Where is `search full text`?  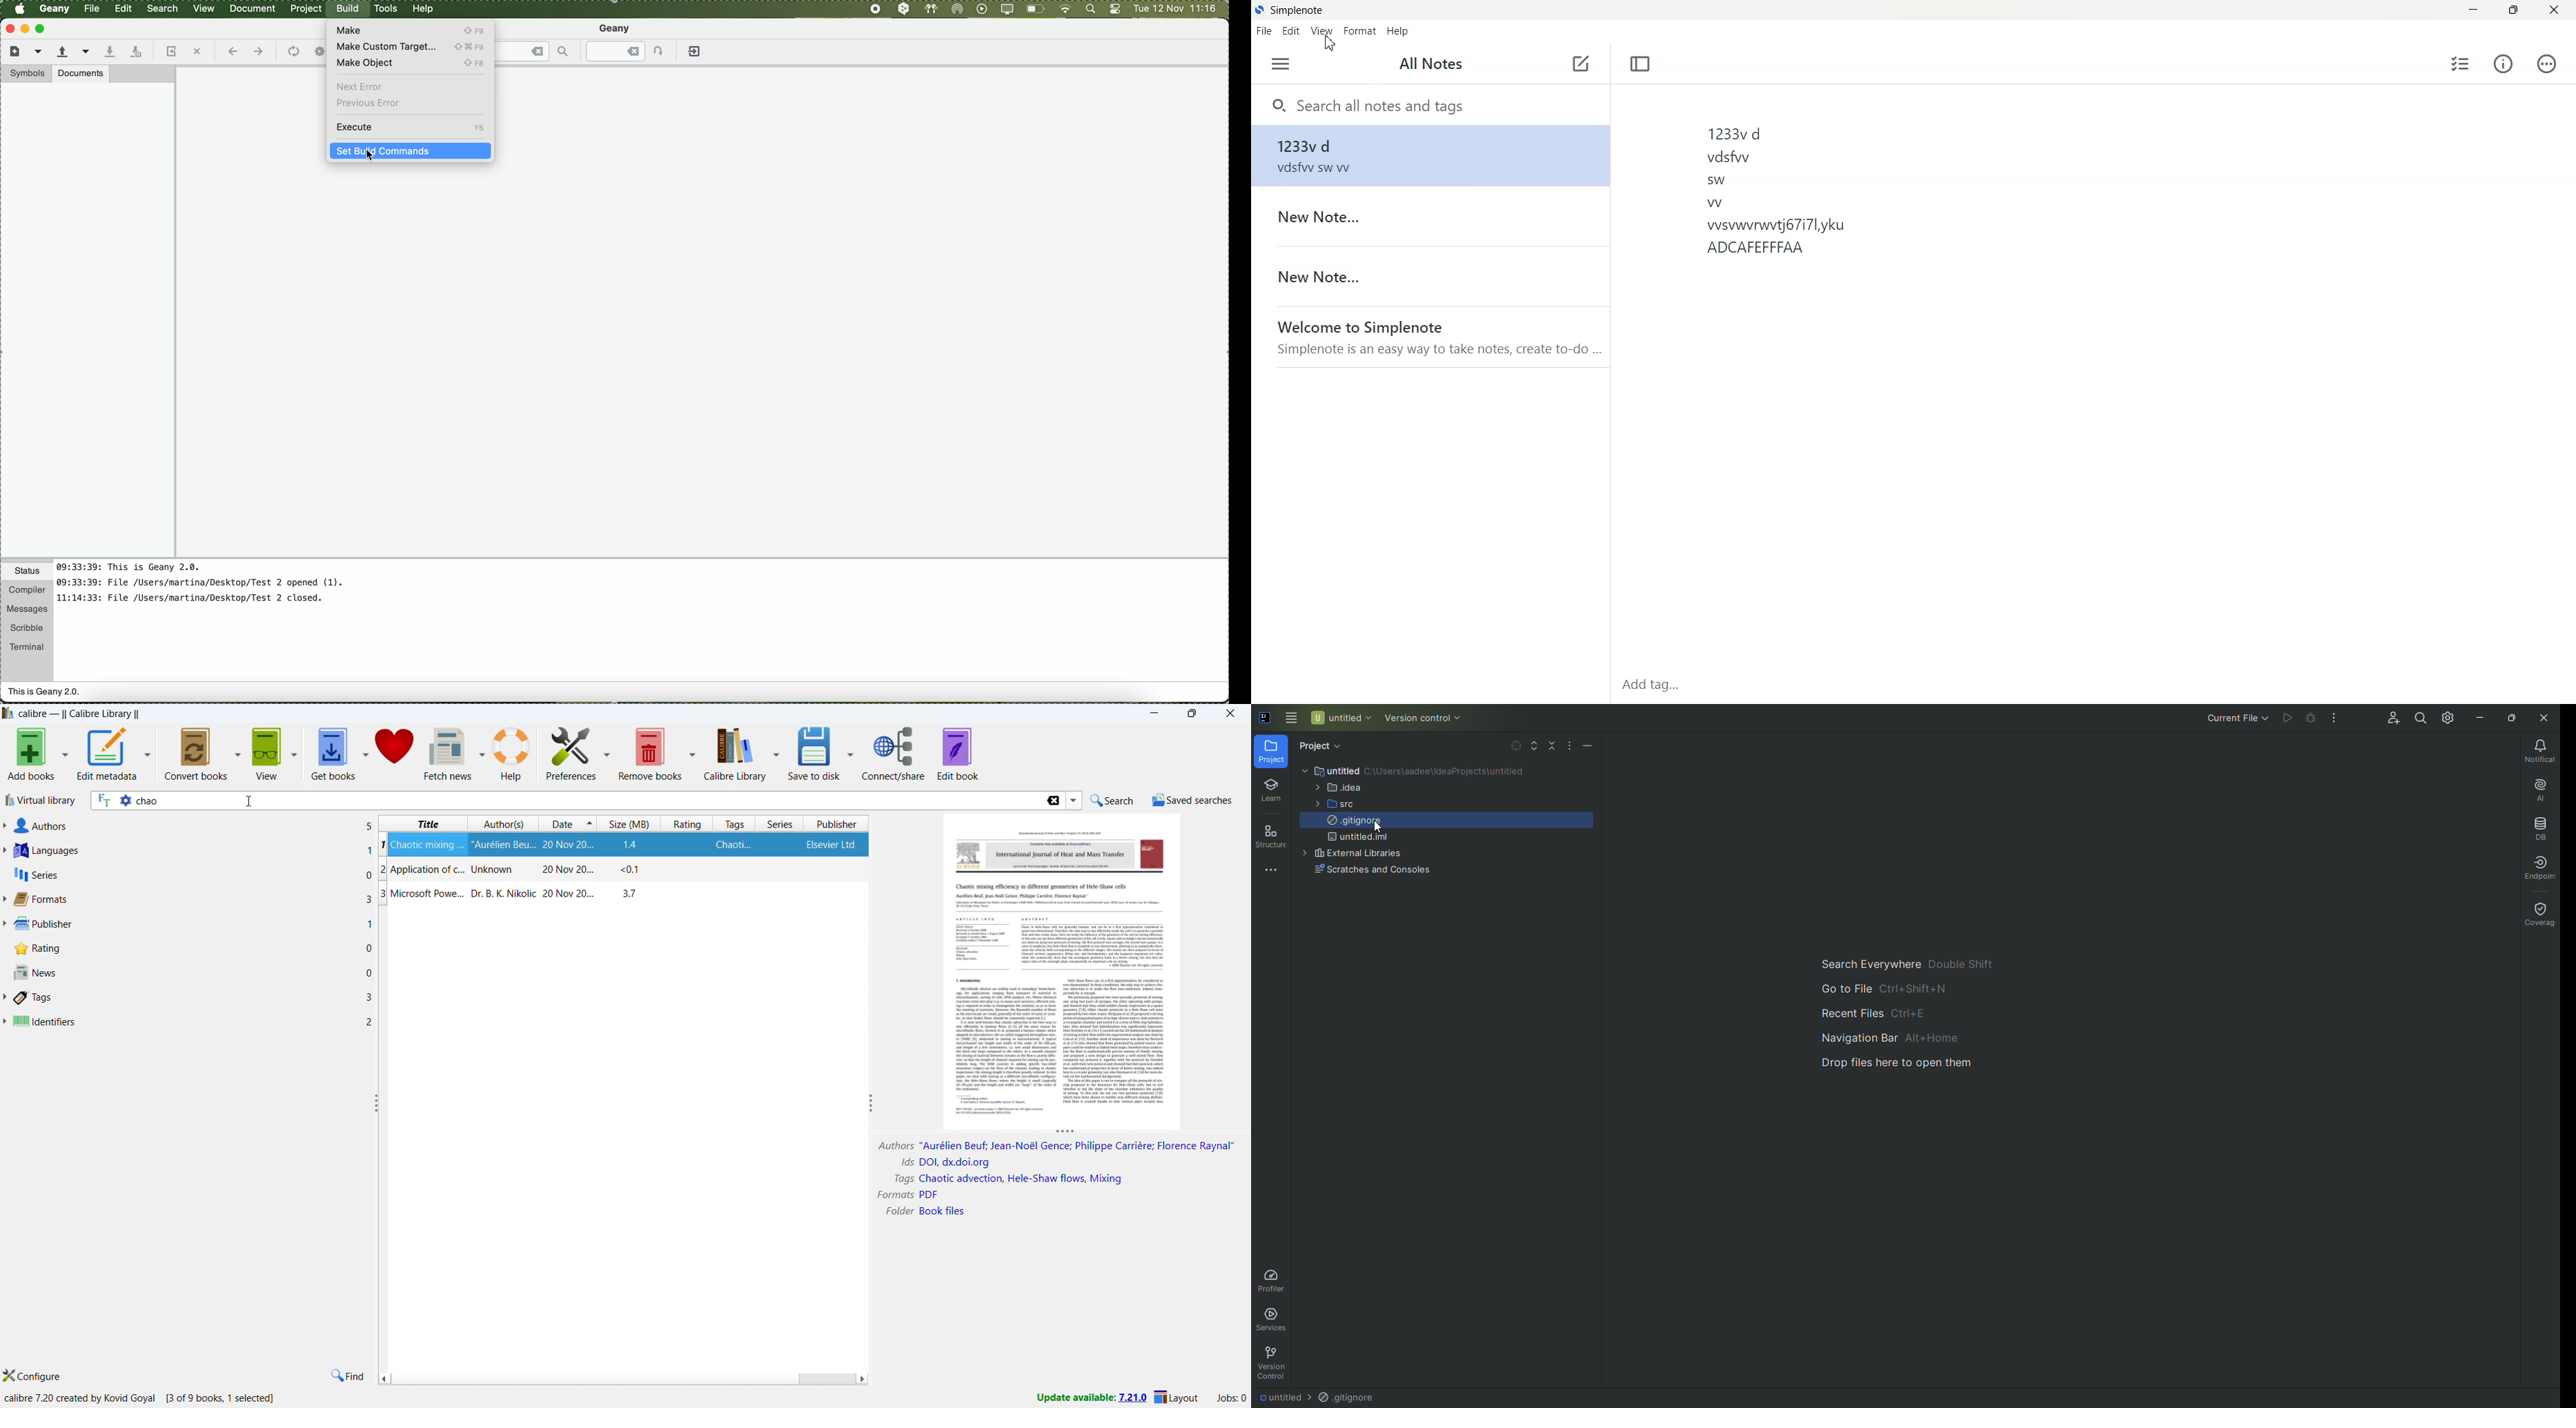 search full text is located at coordinates (103, 800).